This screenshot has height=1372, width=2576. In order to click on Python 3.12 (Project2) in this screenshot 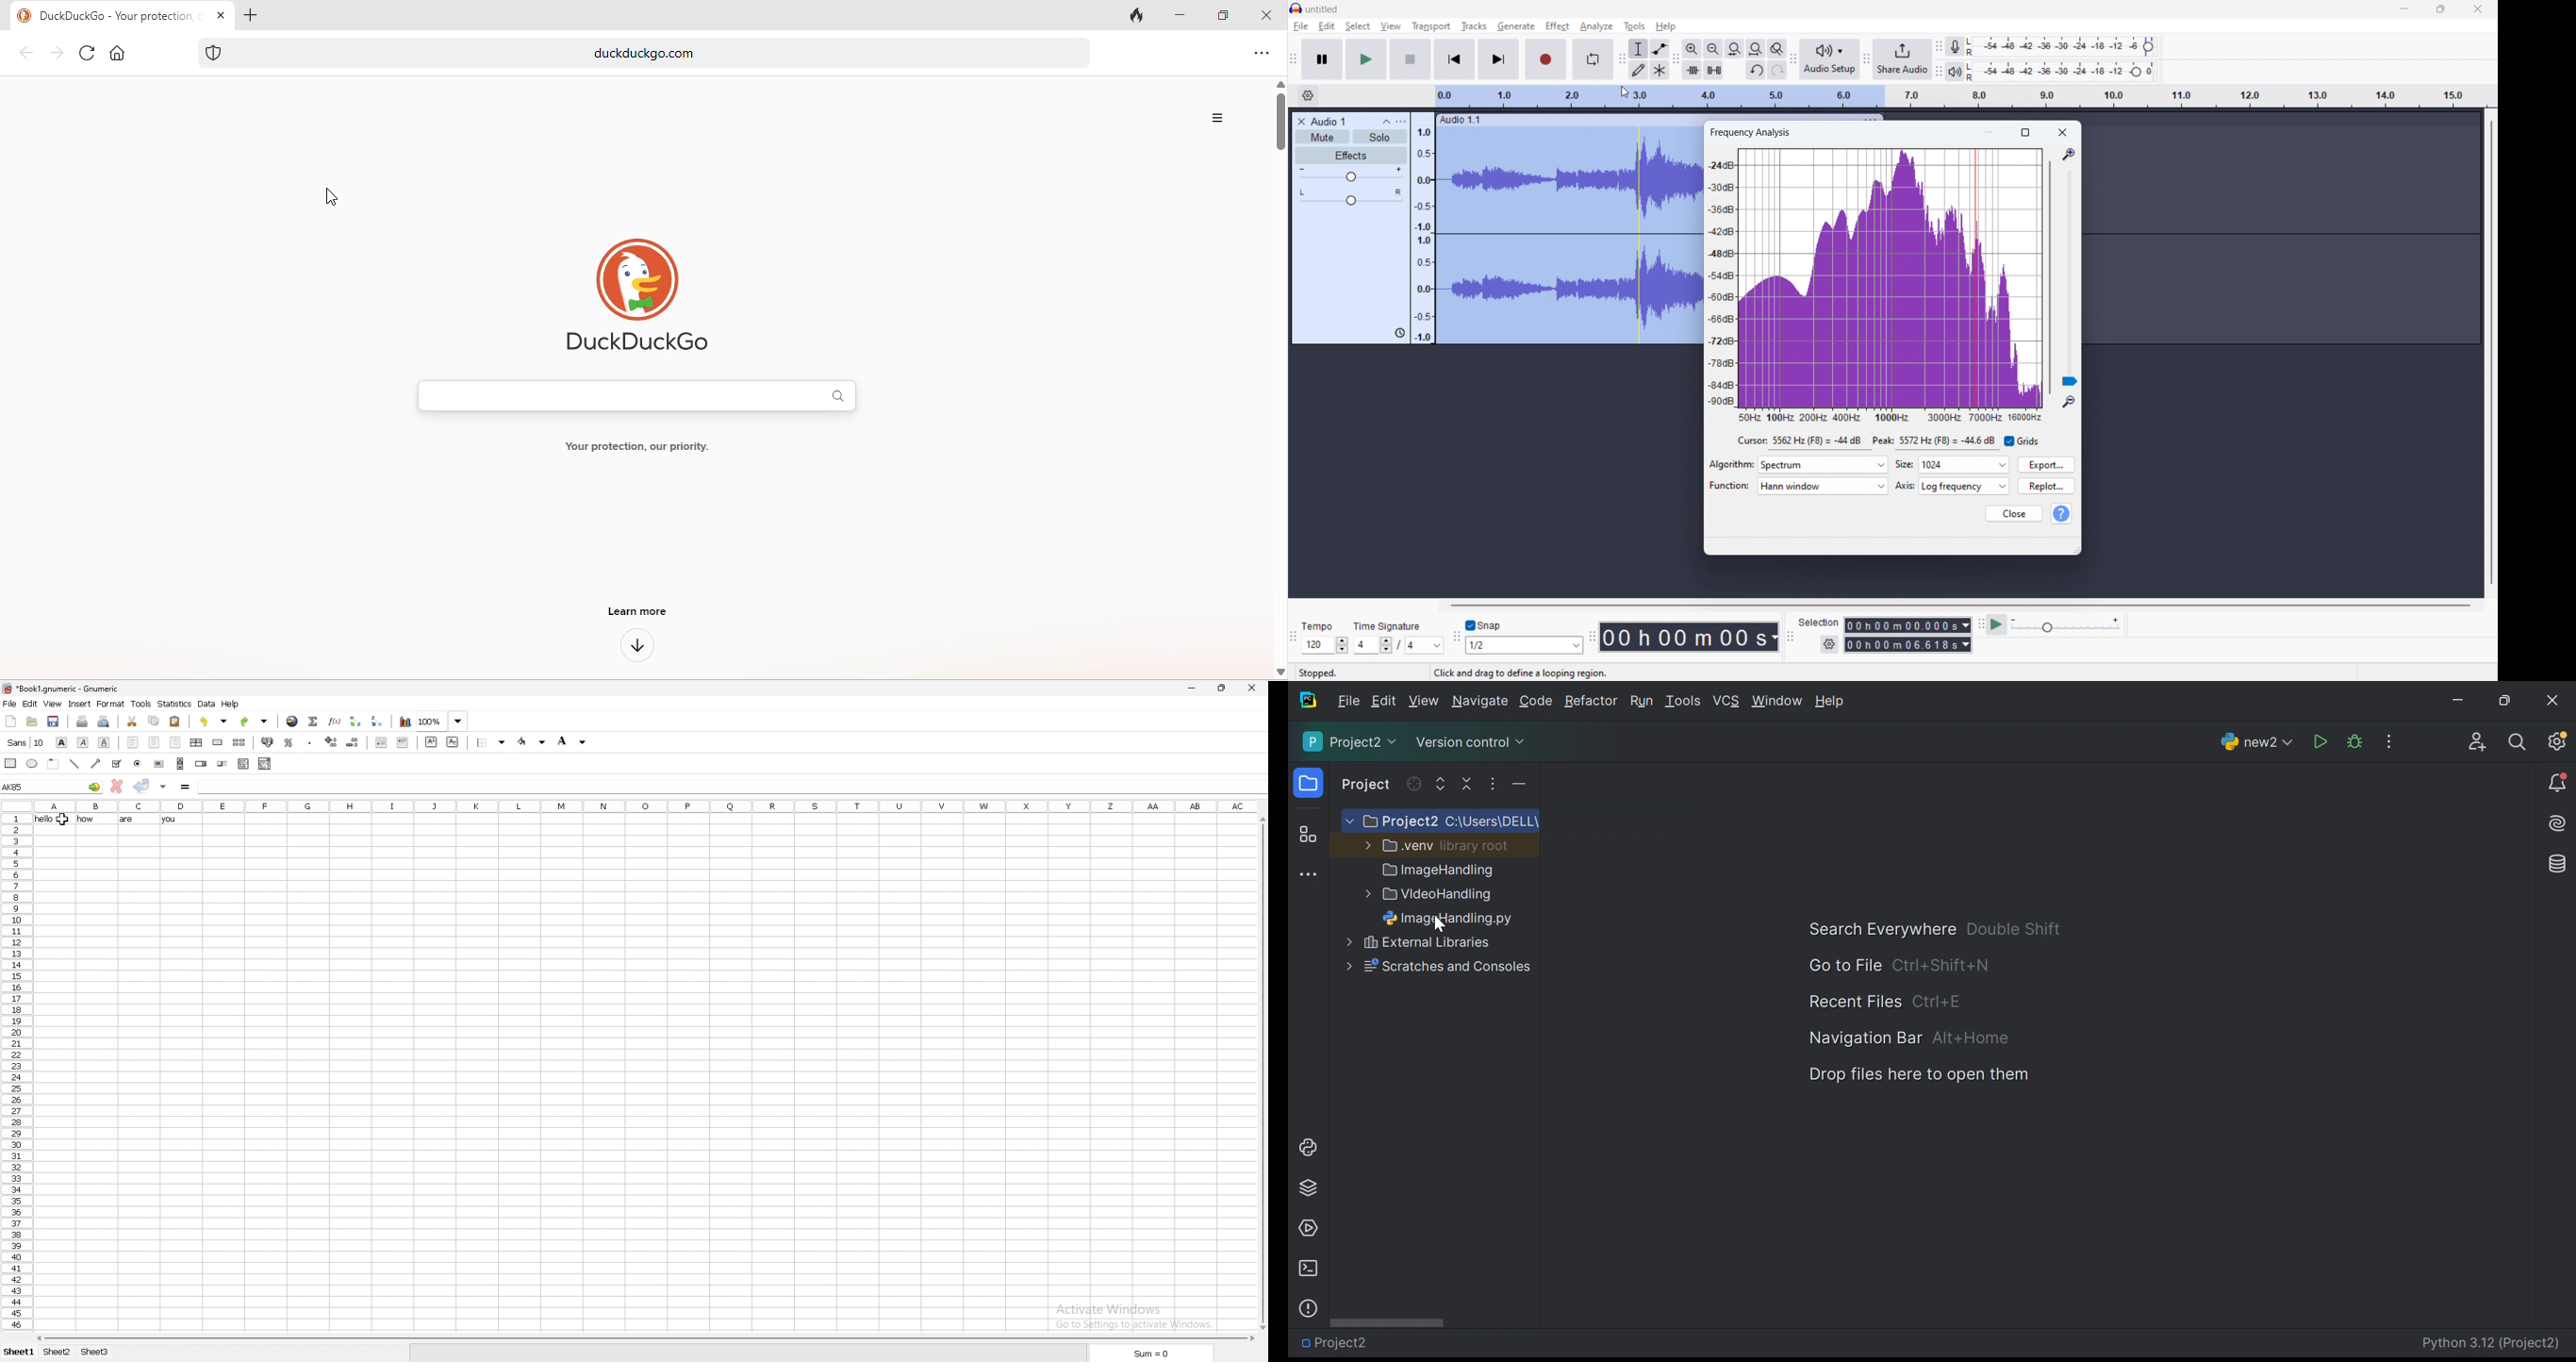, I will do `click(2492, 1344)`.